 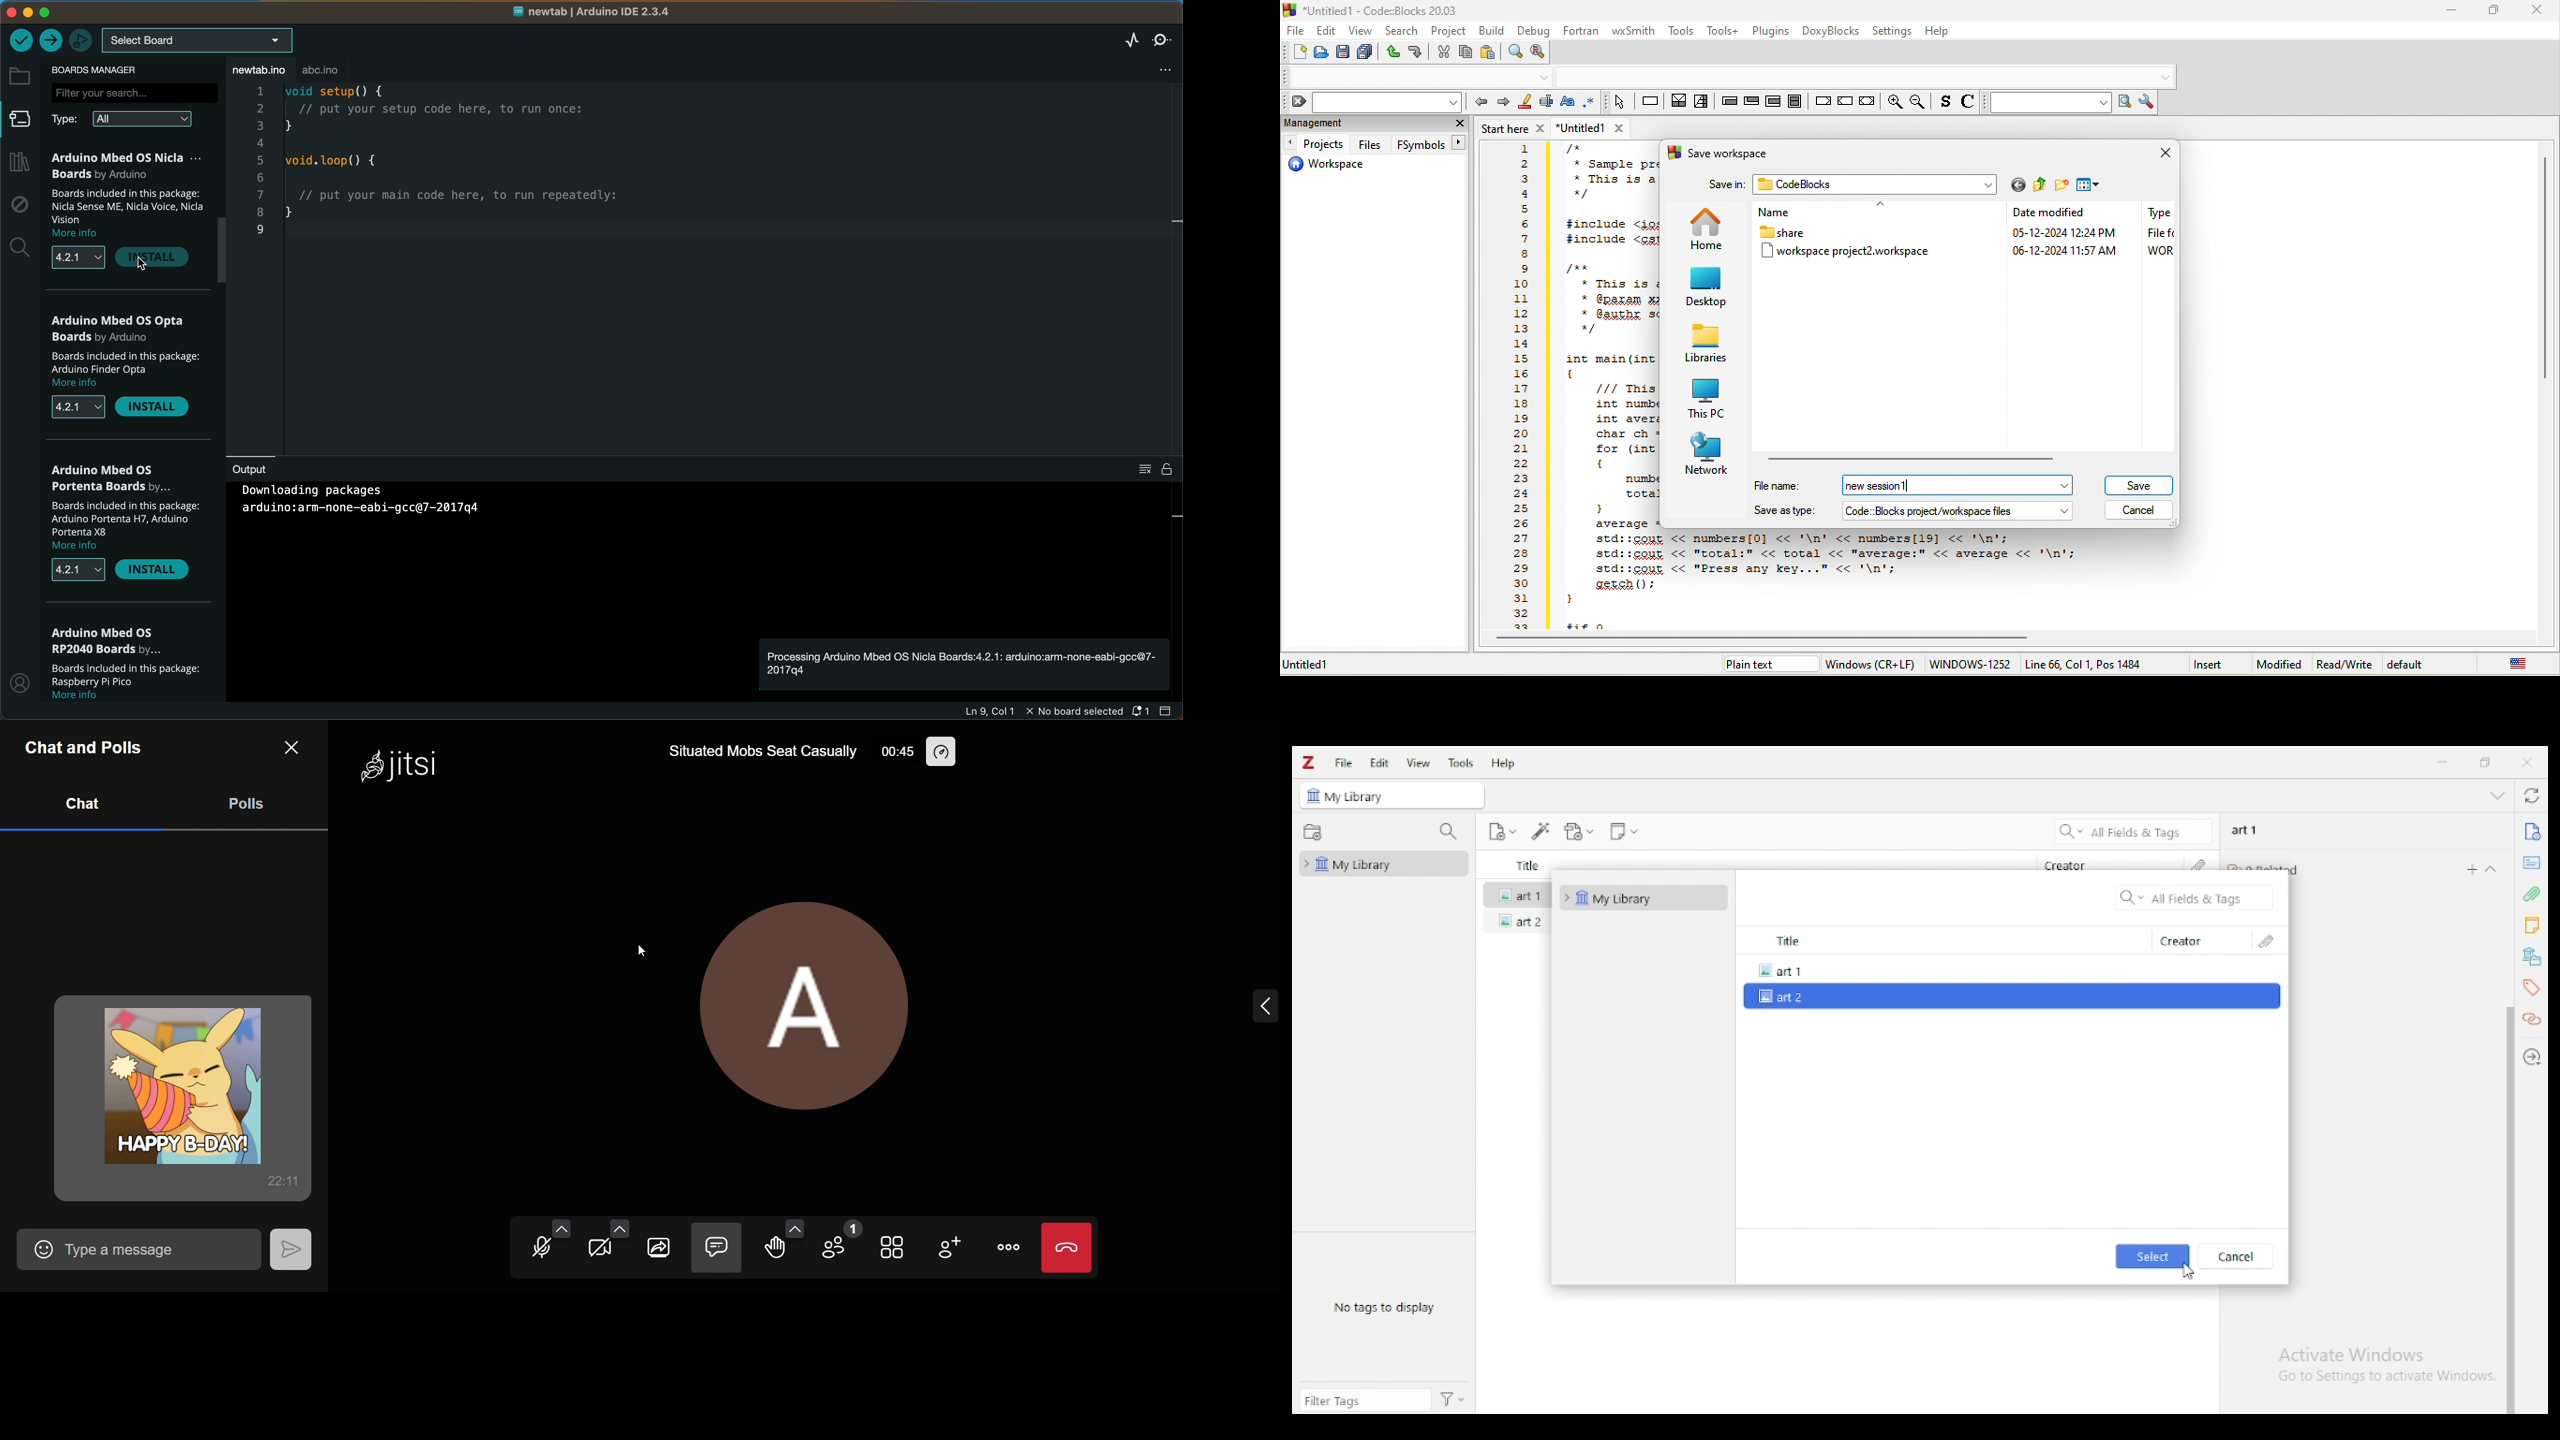 I want to click on expand, so click(x=1249, y=1003).